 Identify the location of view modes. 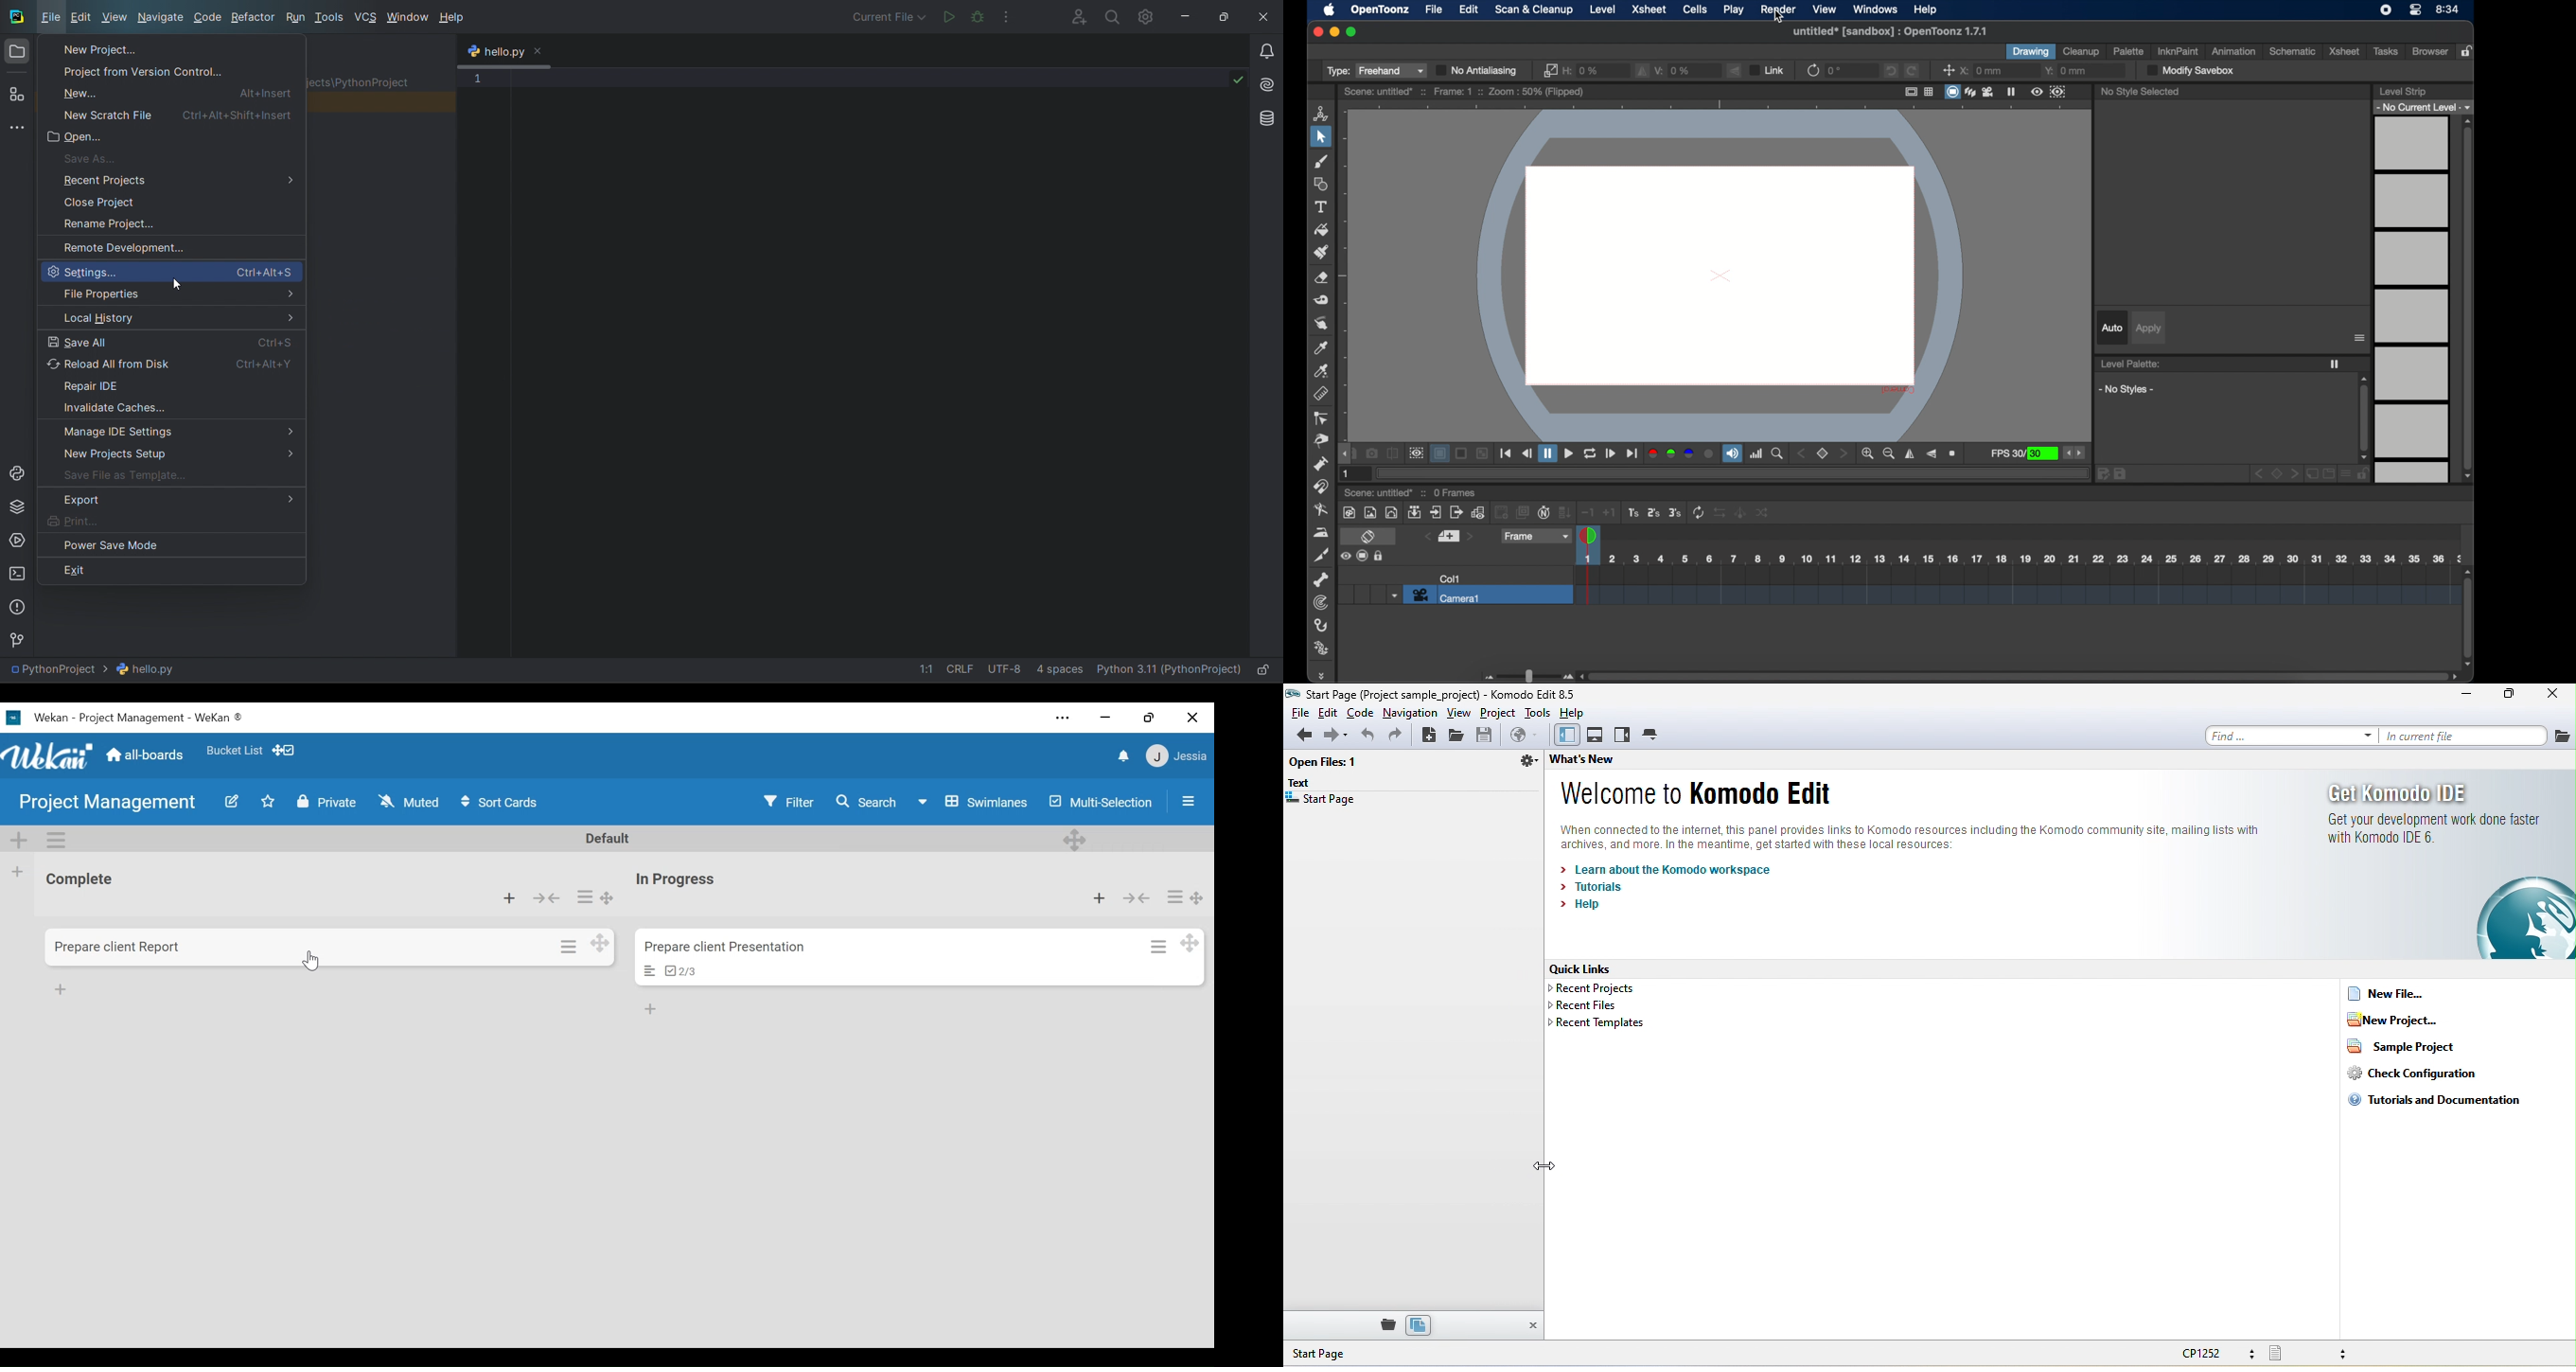
(1970, 92).